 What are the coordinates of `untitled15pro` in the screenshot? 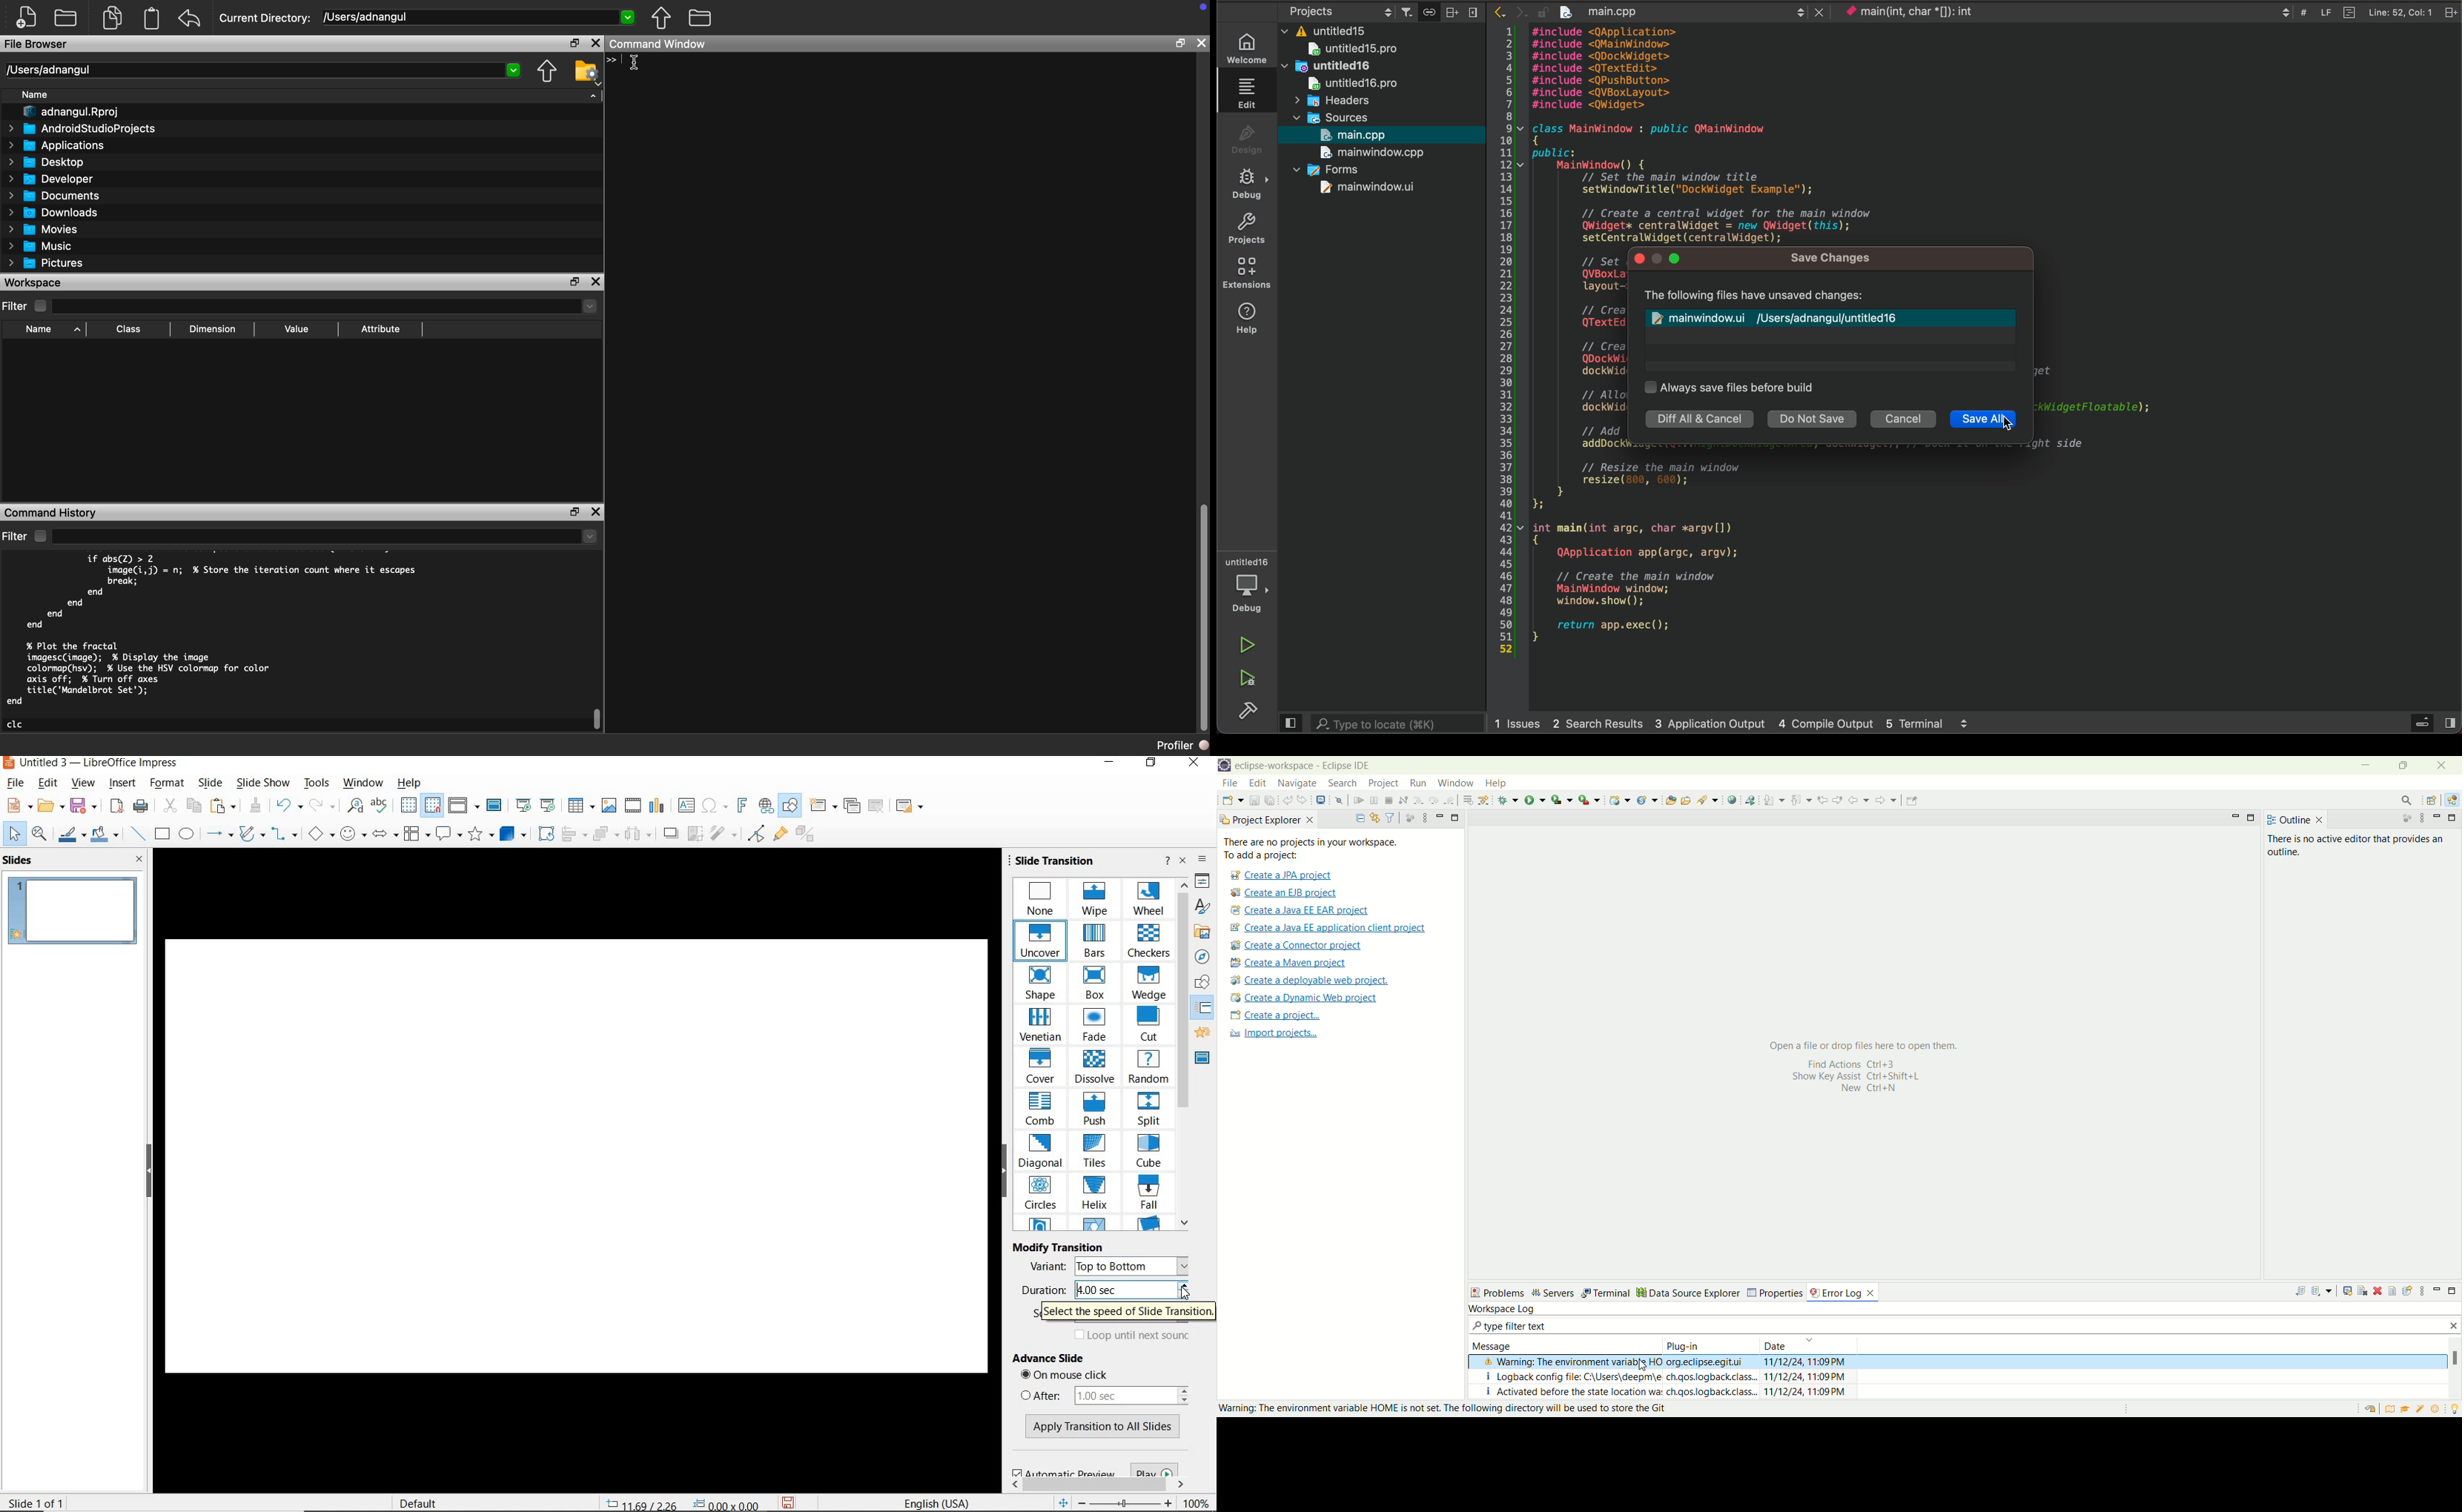 It's located at (1354, 49).